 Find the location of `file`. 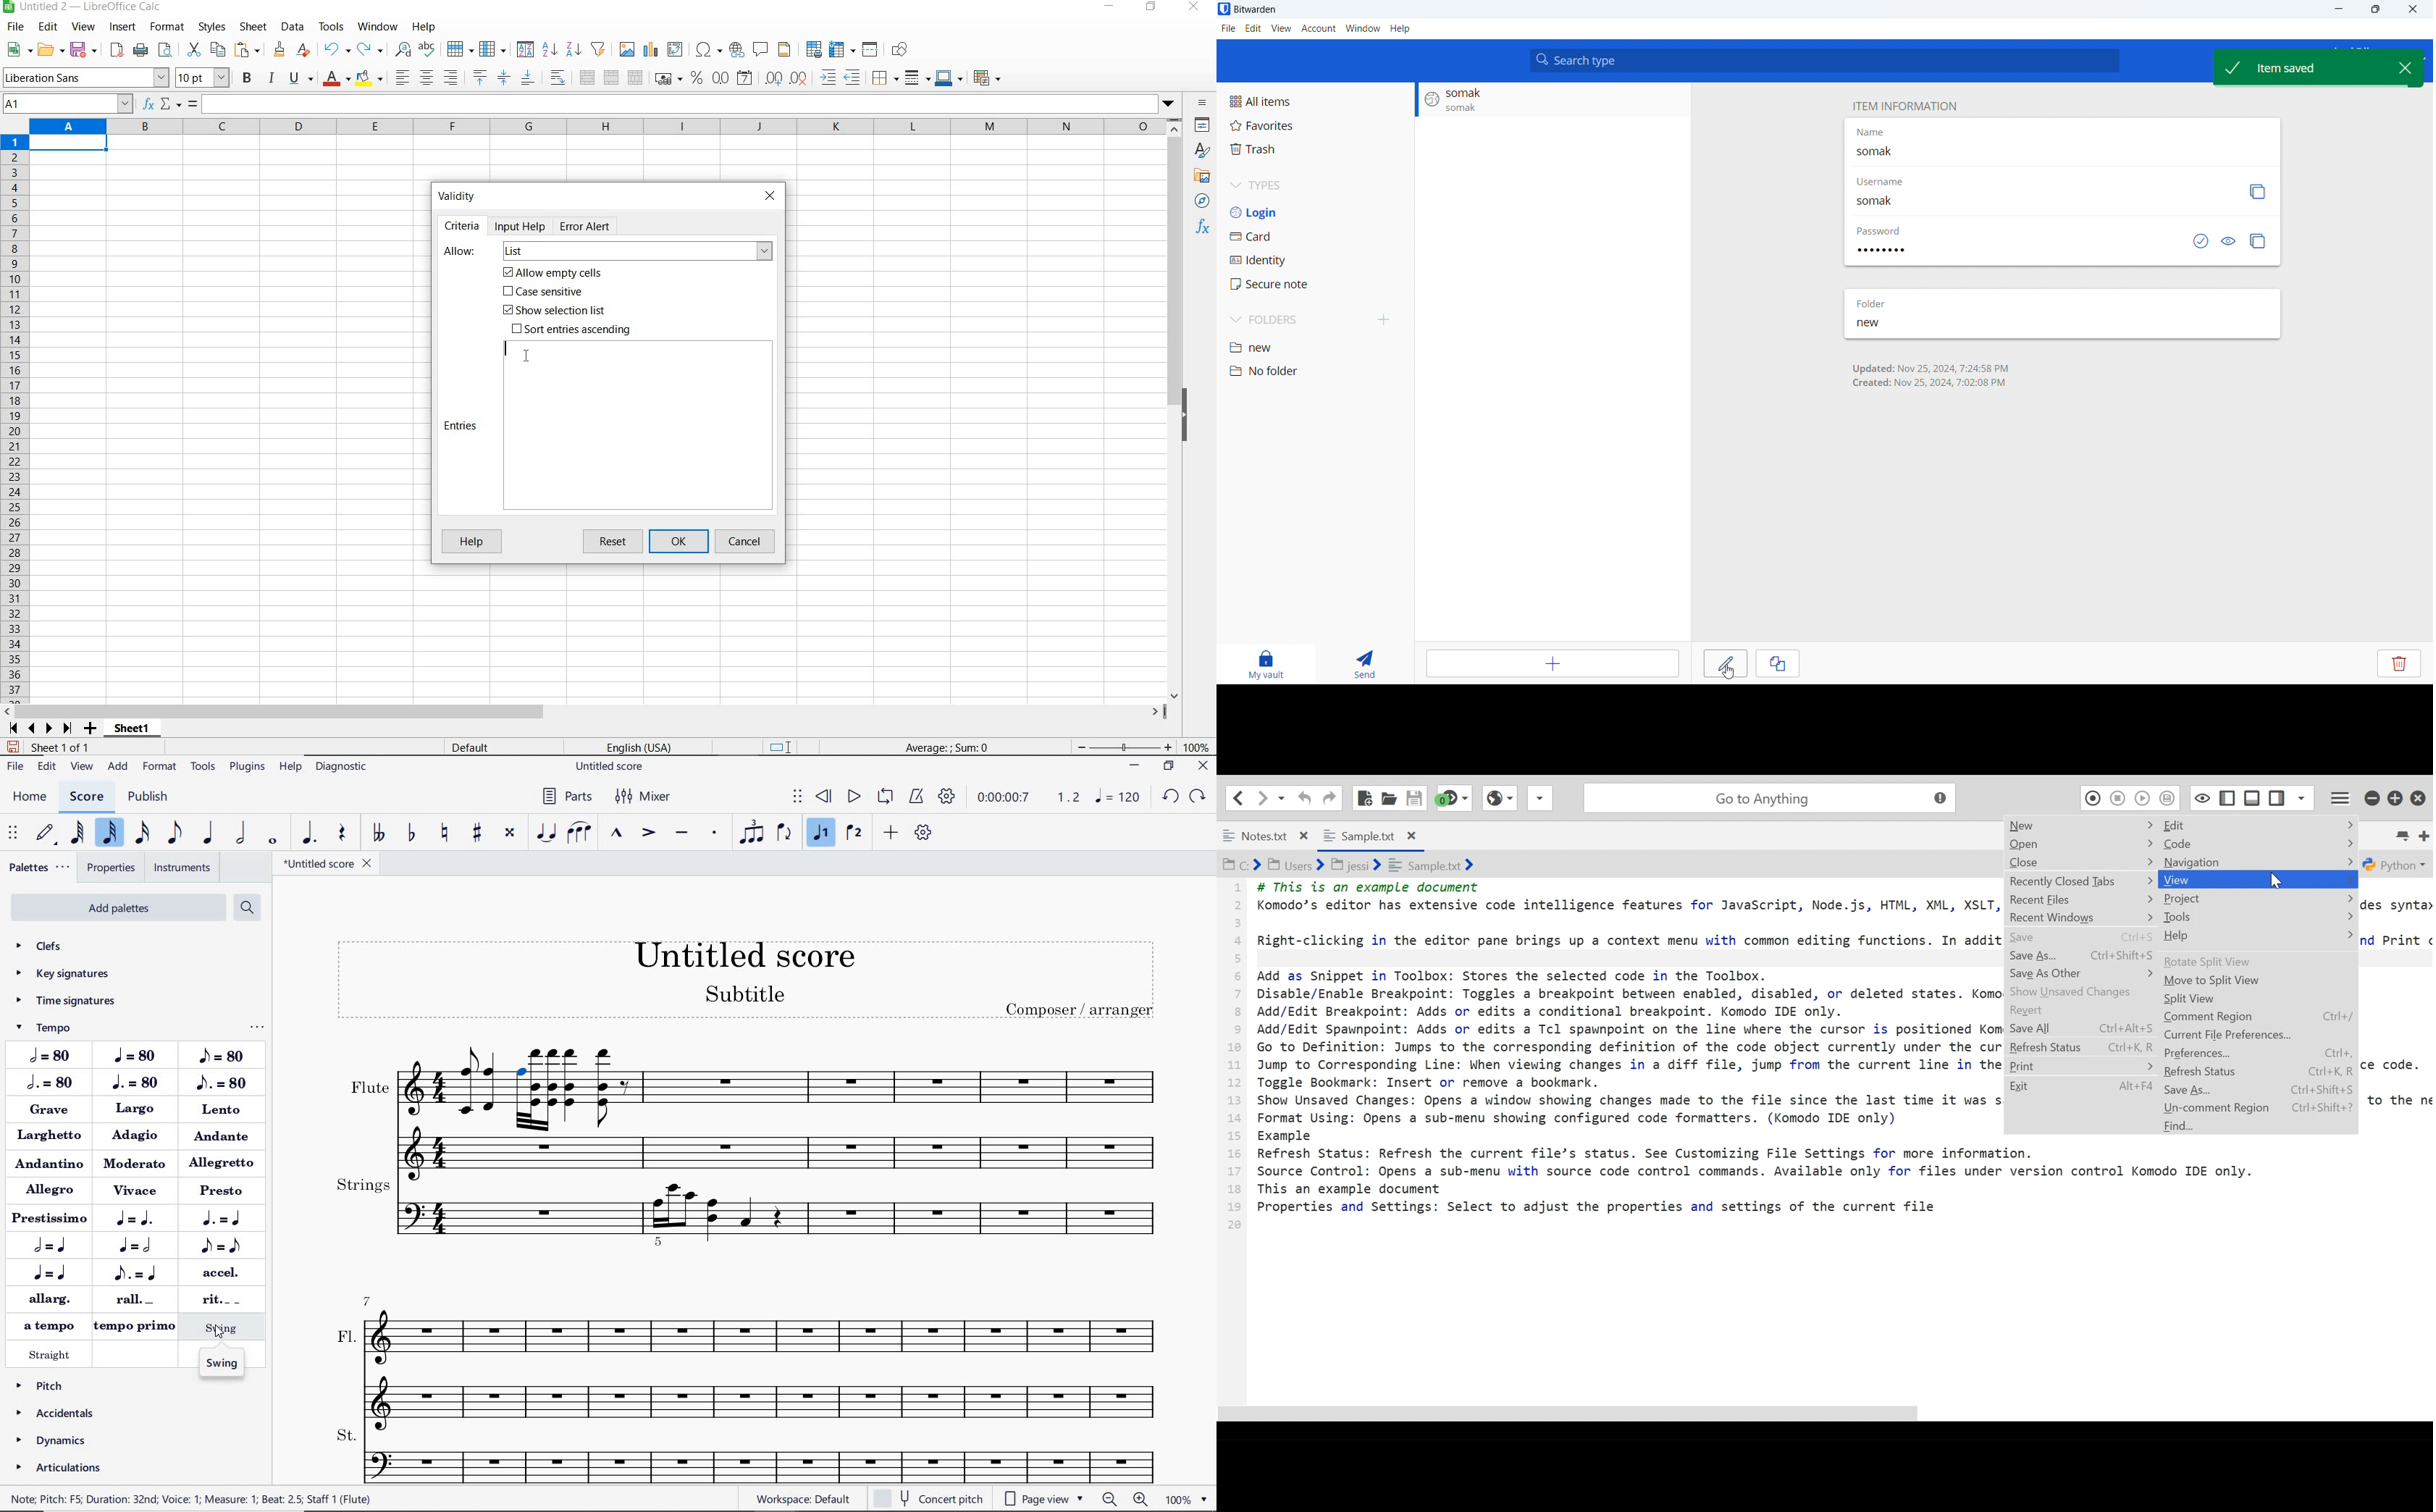

file is located at coordinates (13, 29).